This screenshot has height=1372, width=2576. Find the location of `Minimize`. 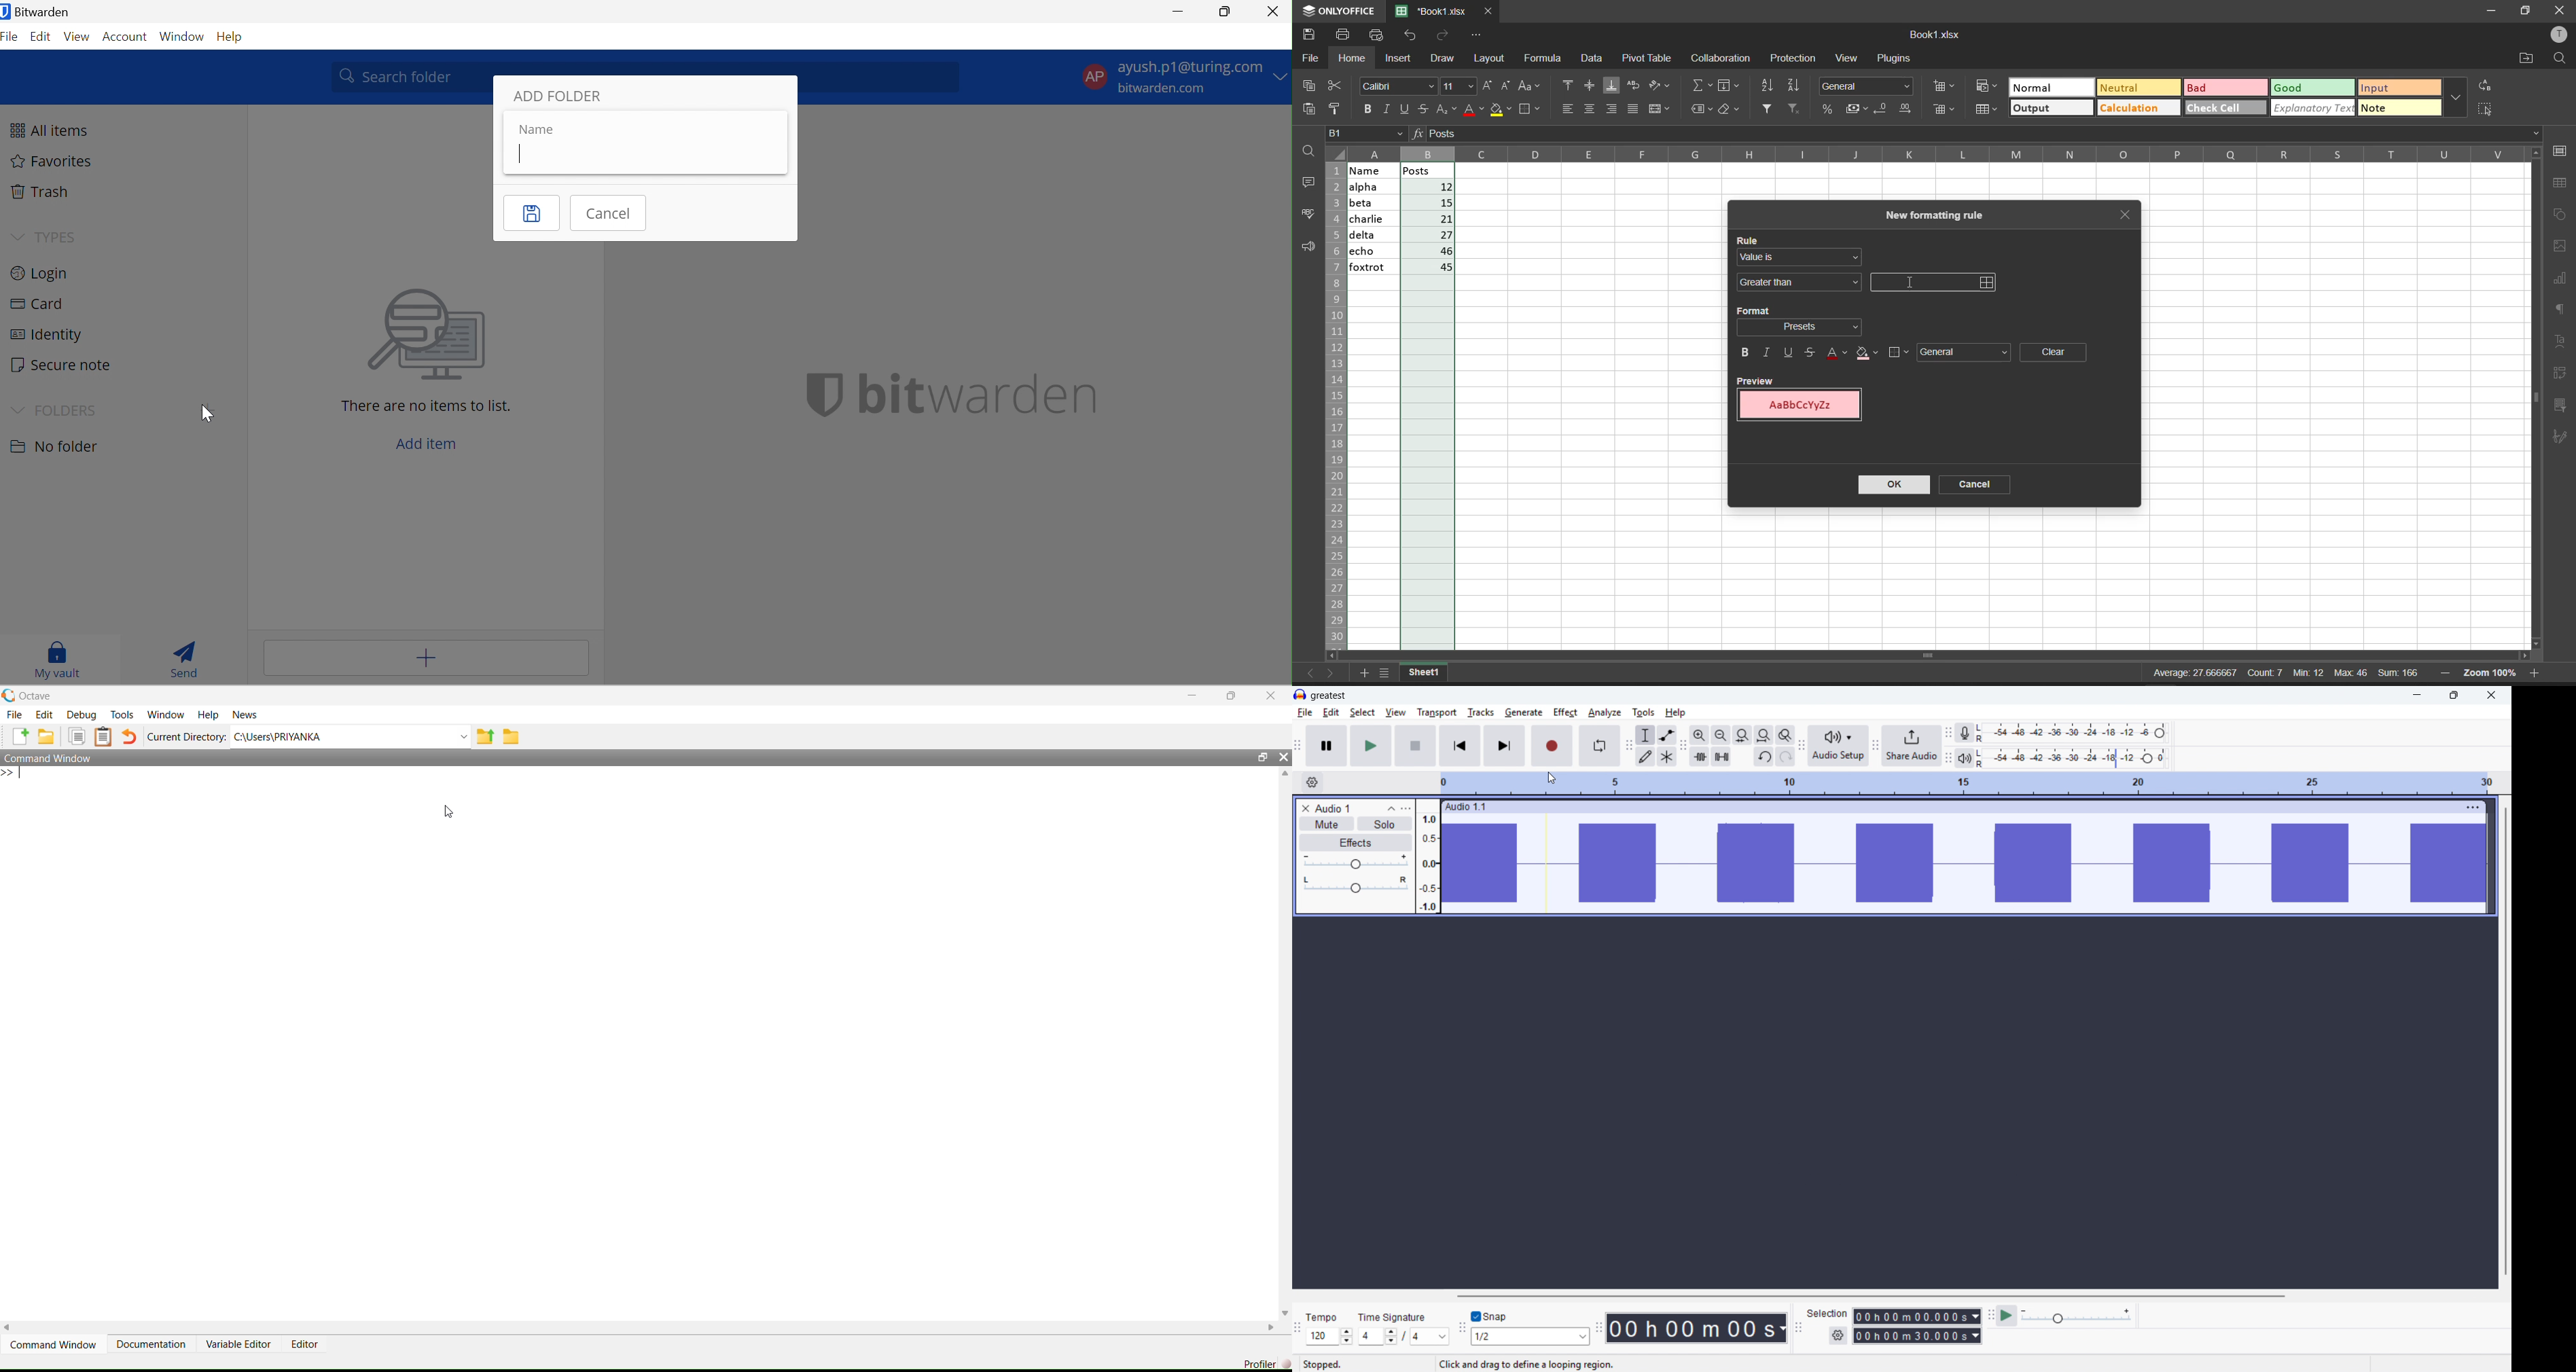

Minimize is located at coordinates (1174, 11).